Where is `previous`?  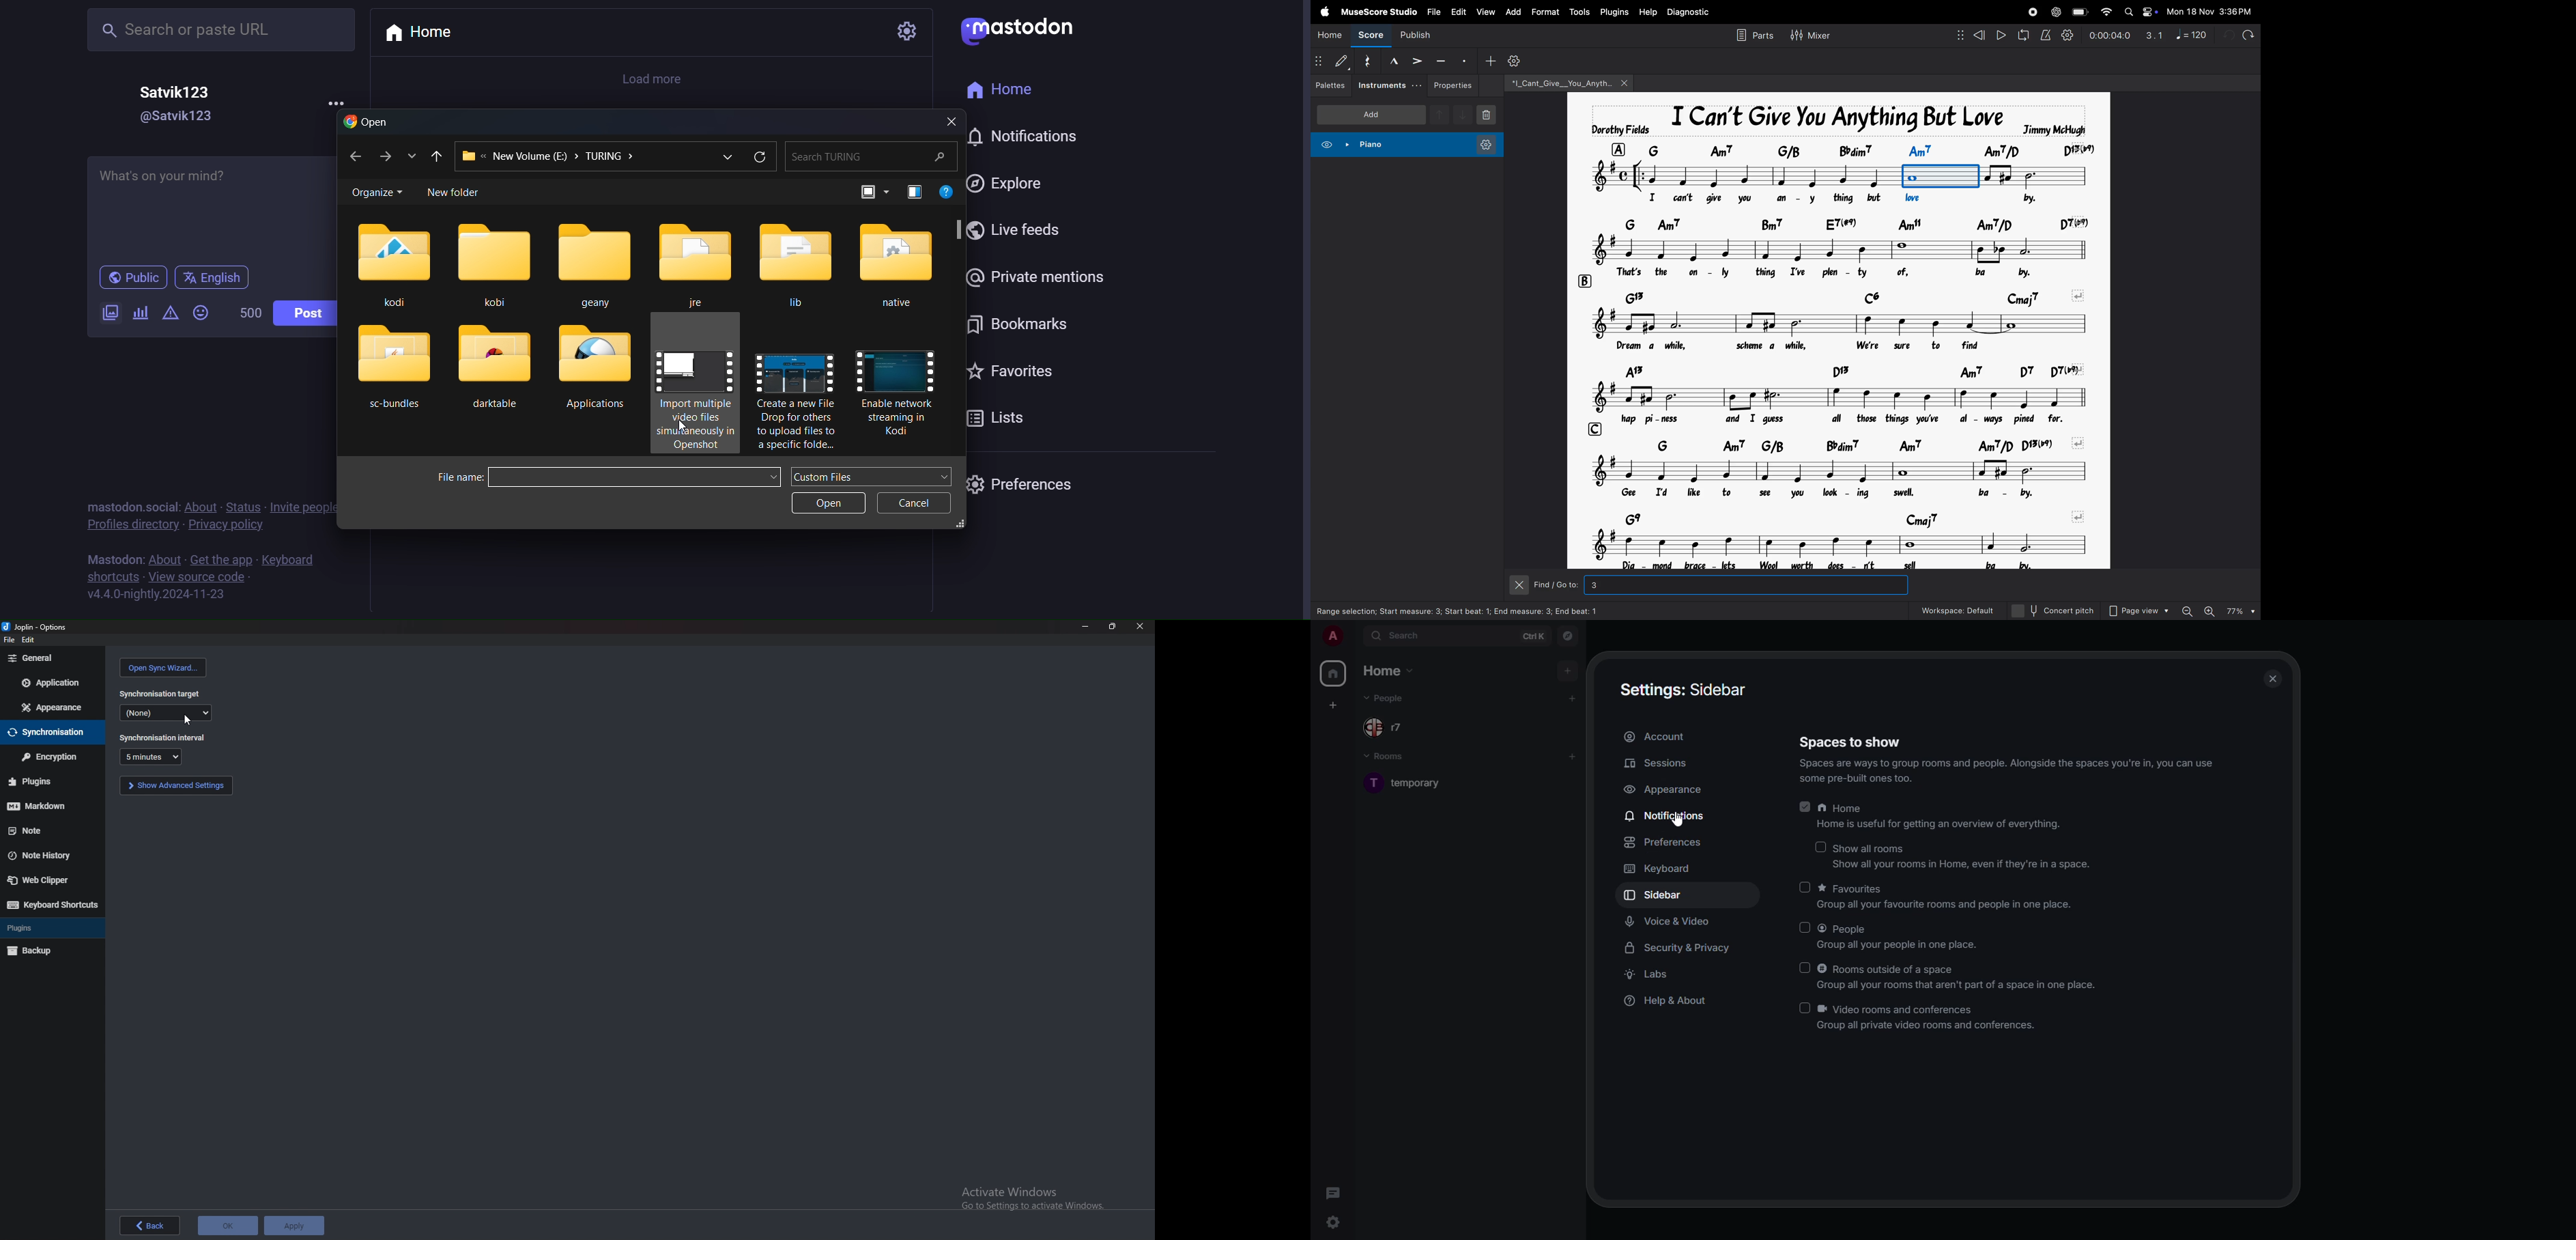
previous is located at coordinates (436, 155).